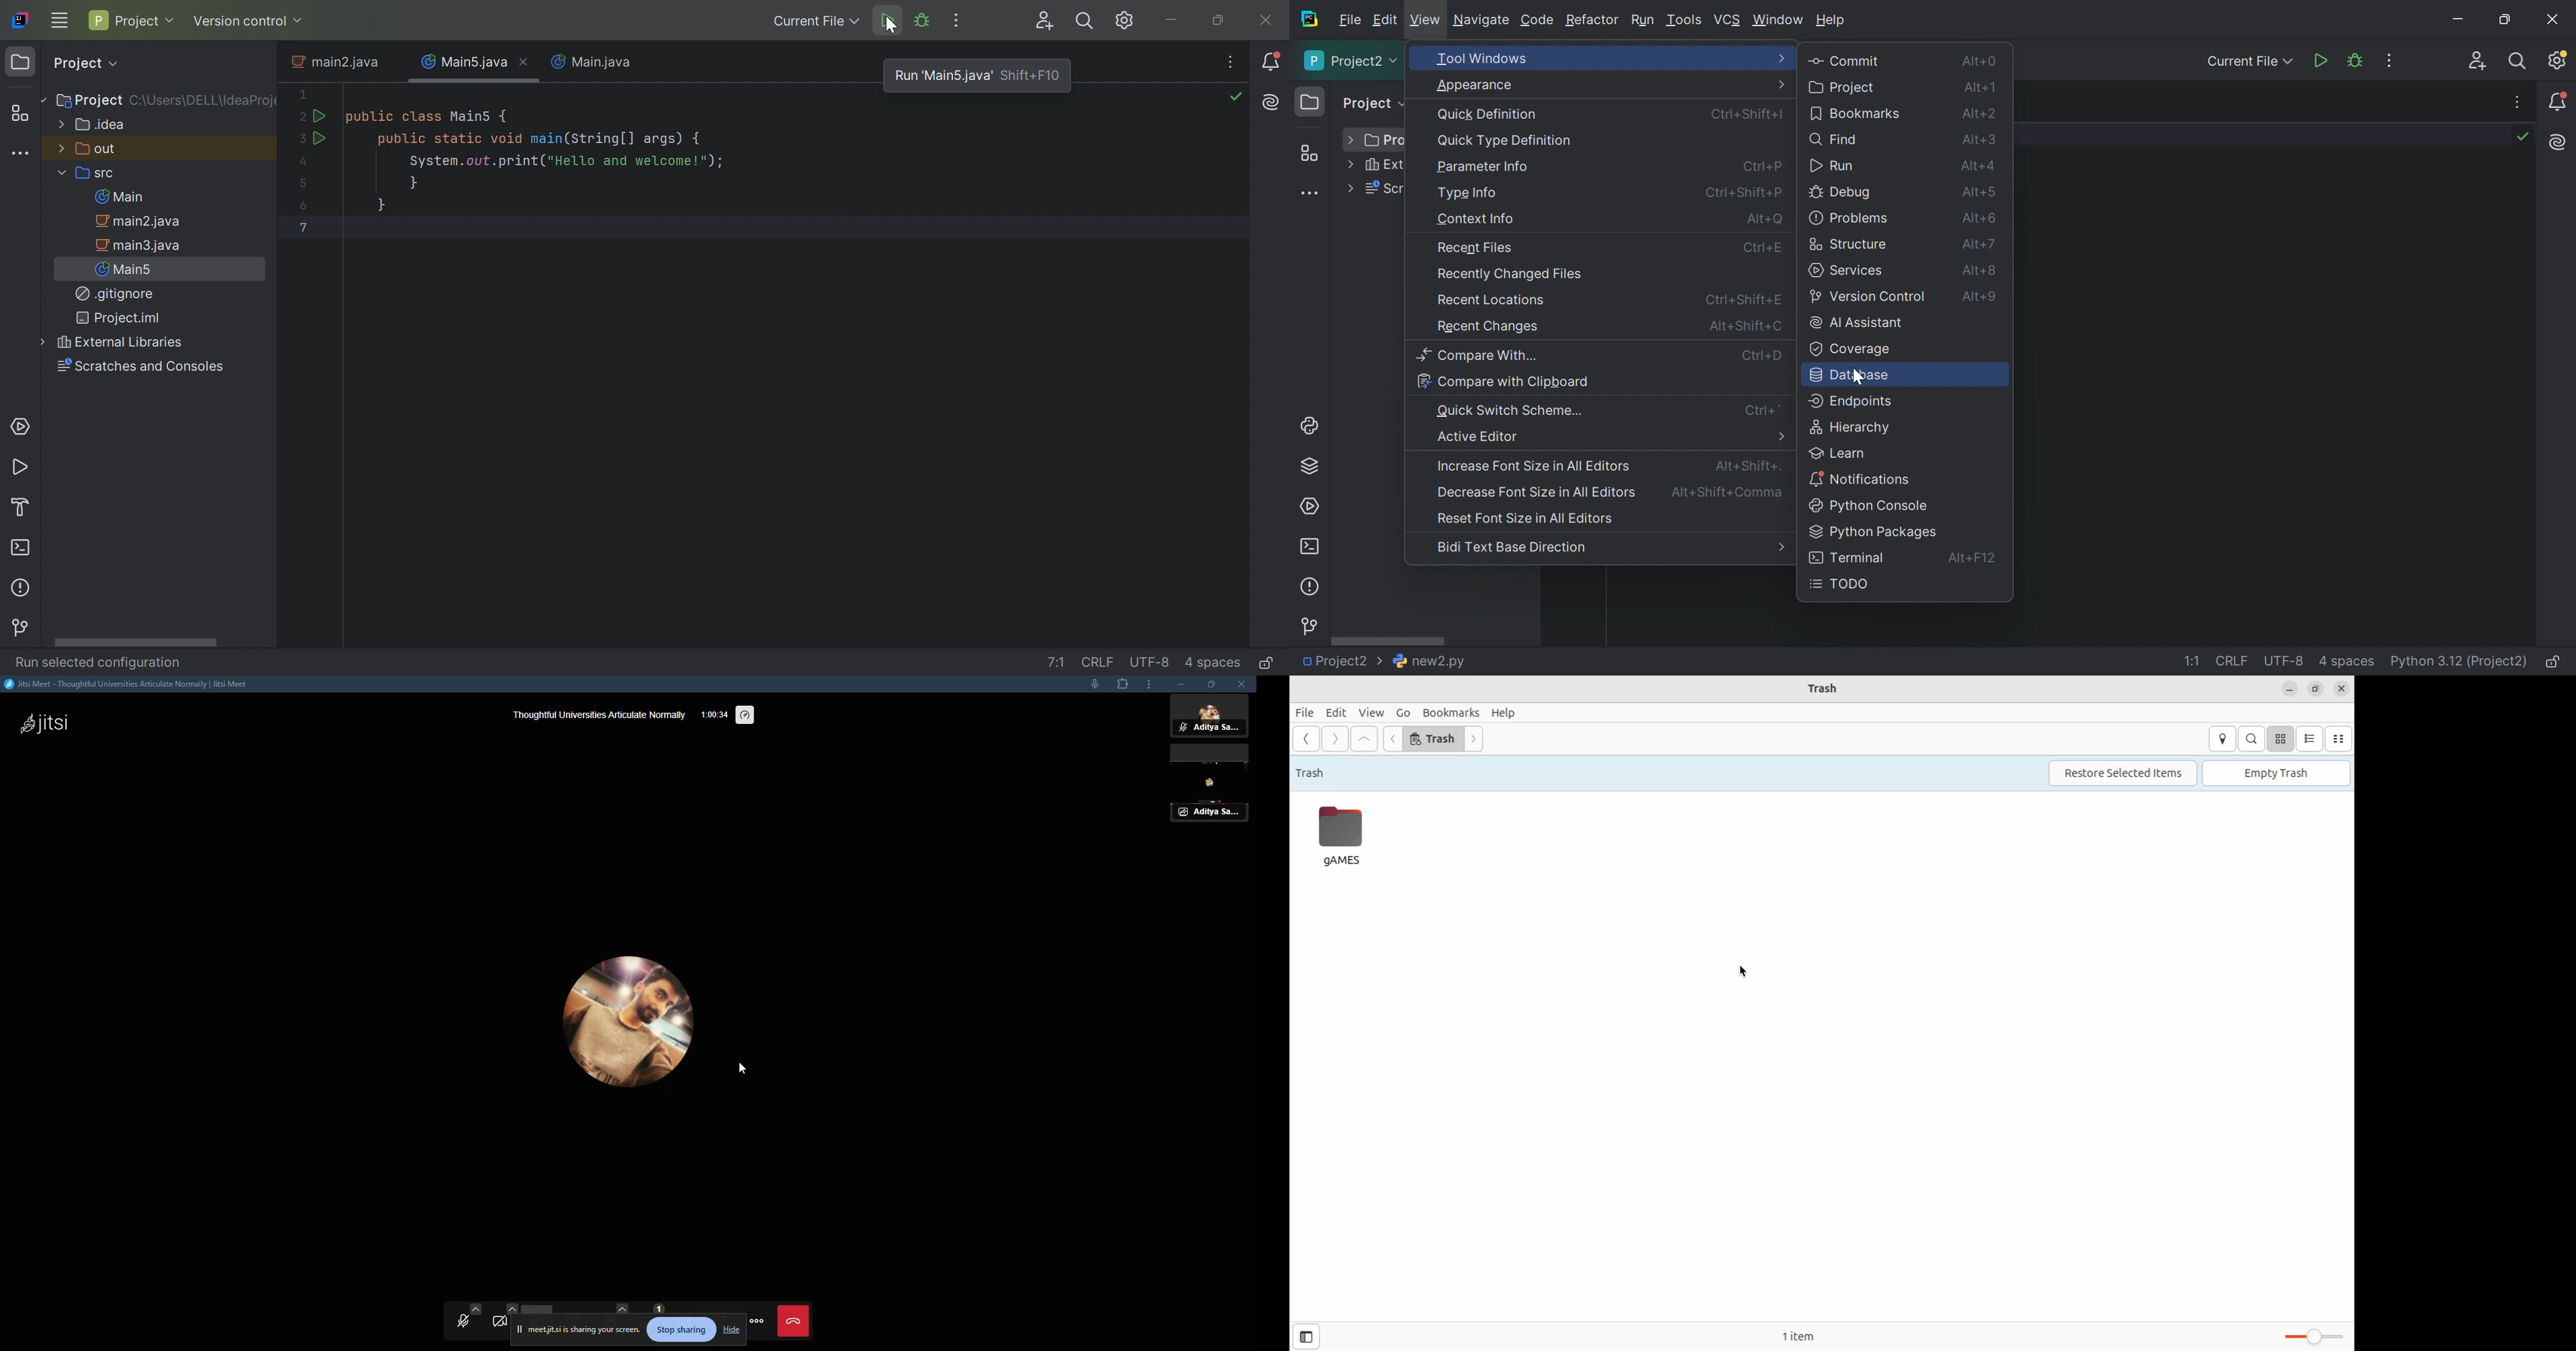  Describe the element at coordinates (1428, 661) in the screenshot. I see `new2.py` at that location.